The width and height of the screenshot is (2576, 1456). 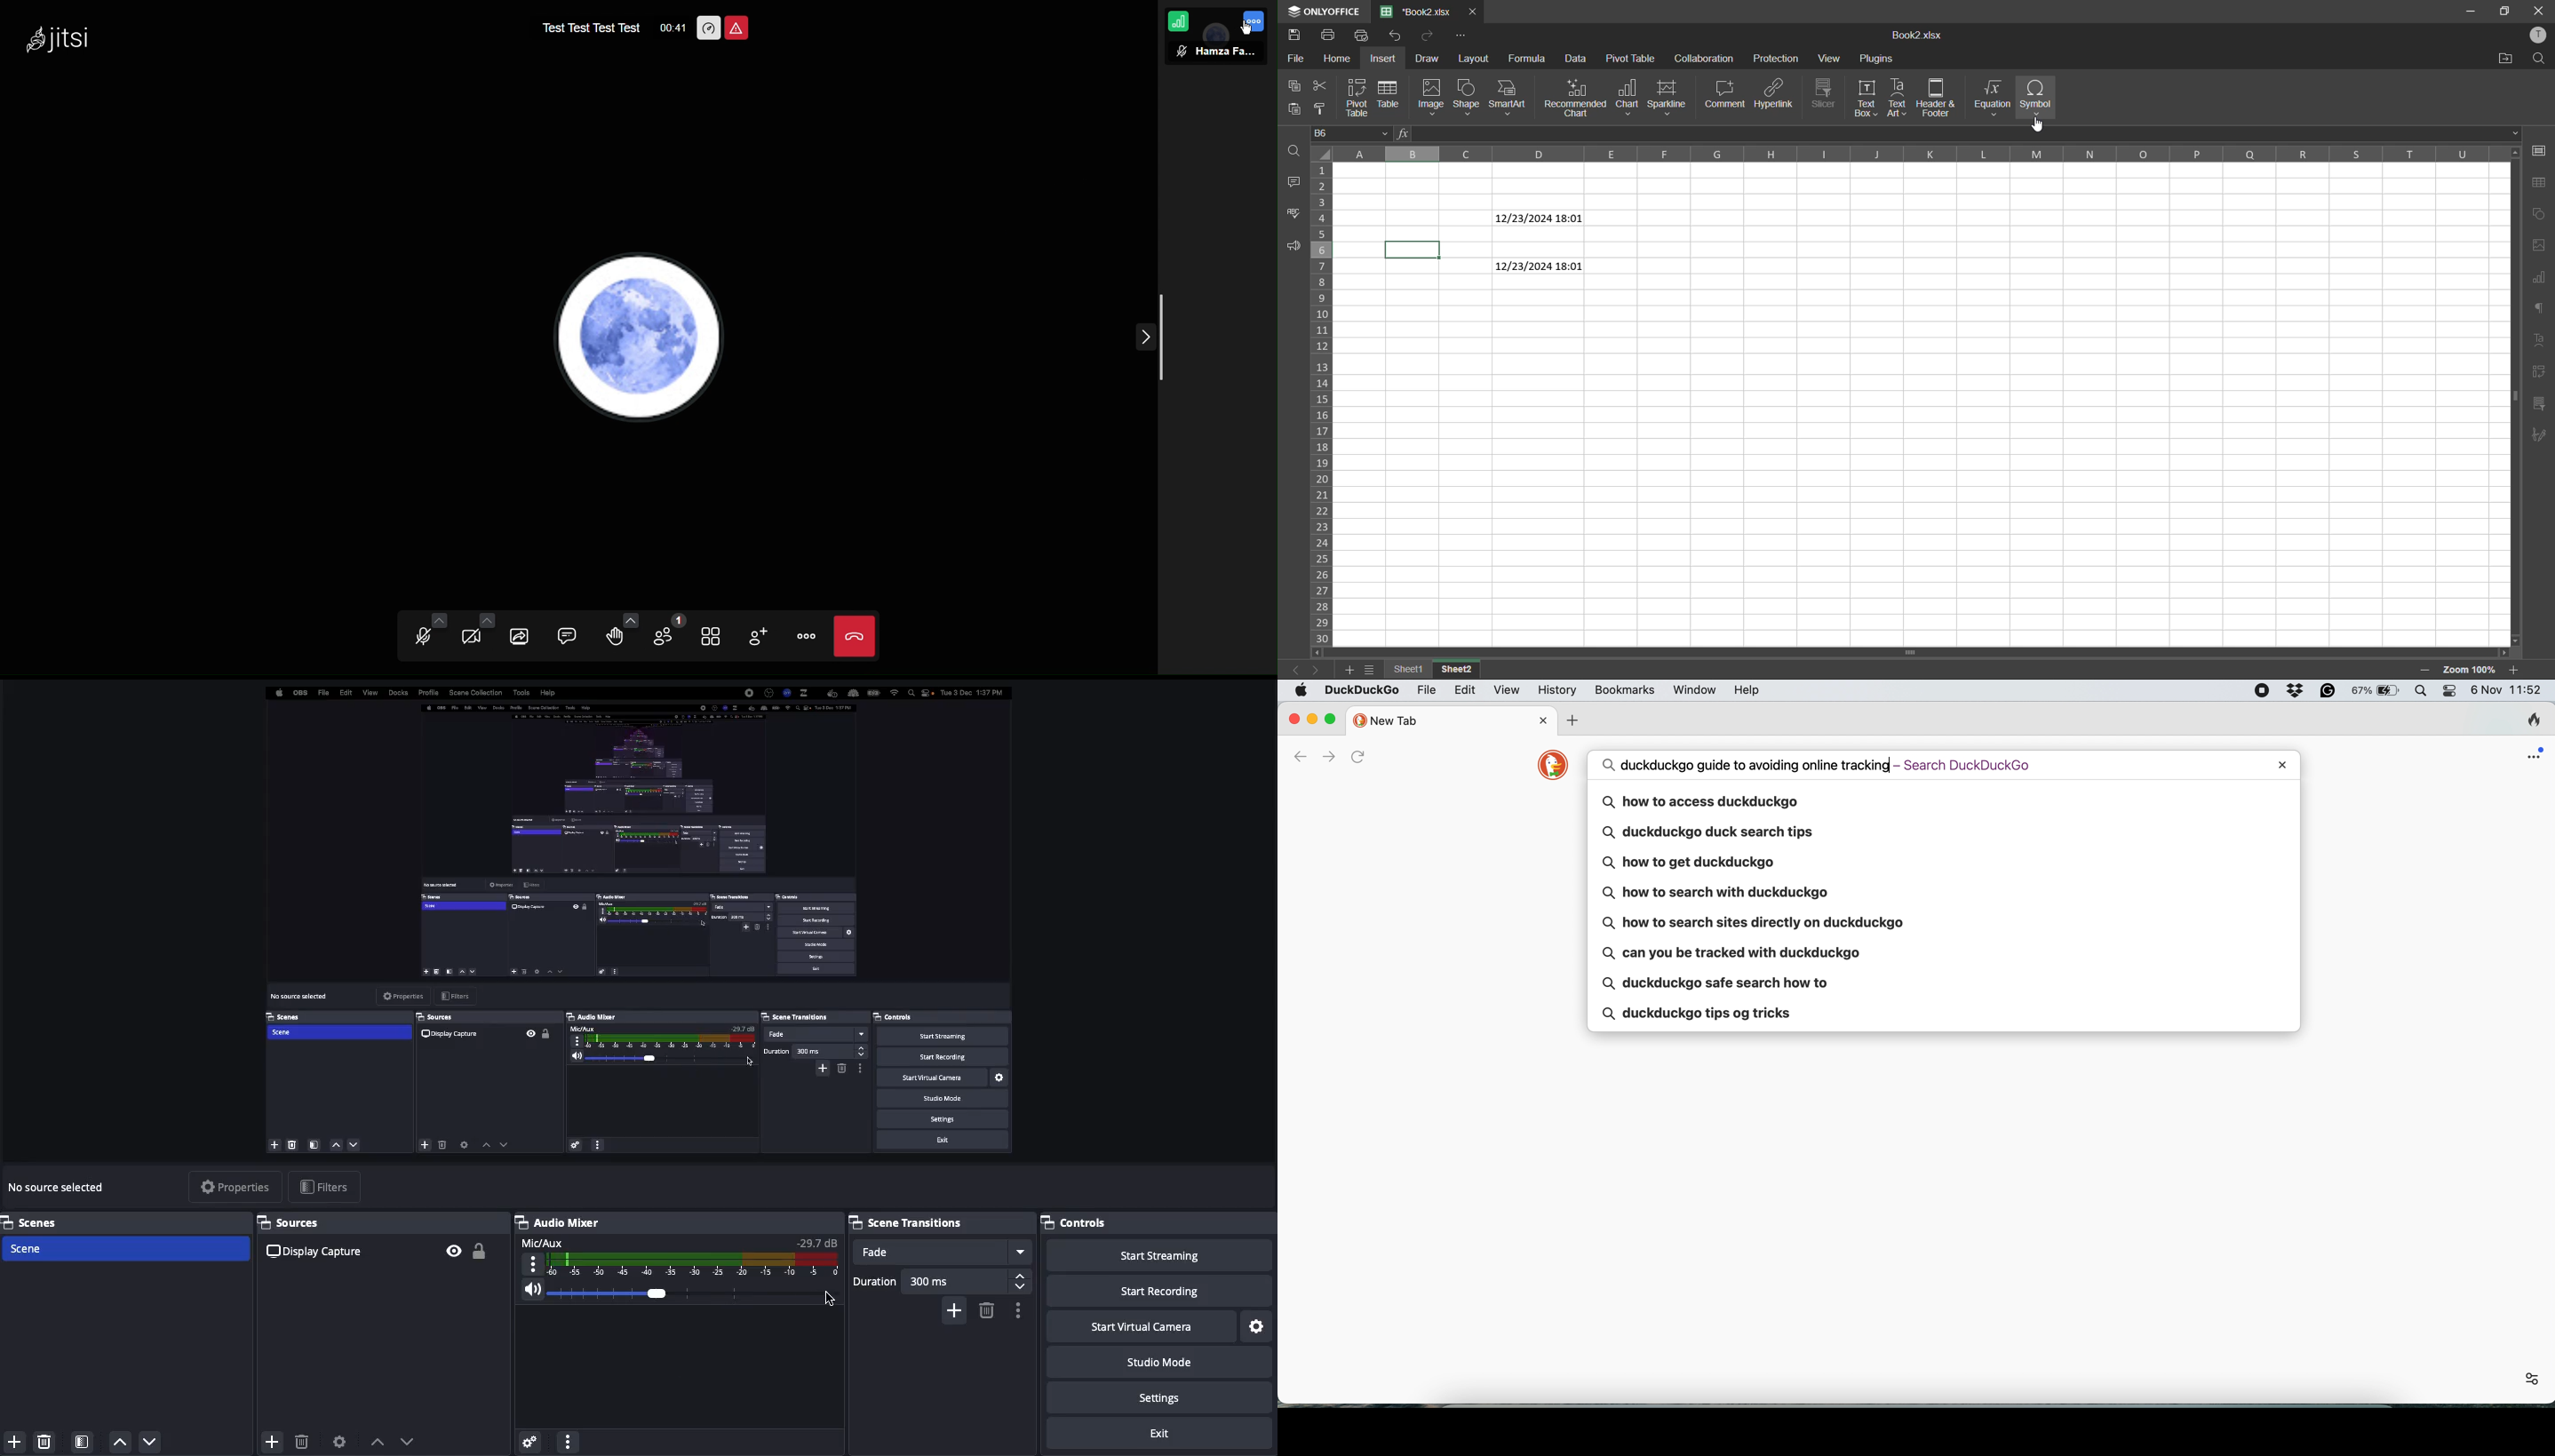 What do you see at coordinates (1671, 99) in the screenshot?
I see `sparkline` at bounding box center [1671, 99].